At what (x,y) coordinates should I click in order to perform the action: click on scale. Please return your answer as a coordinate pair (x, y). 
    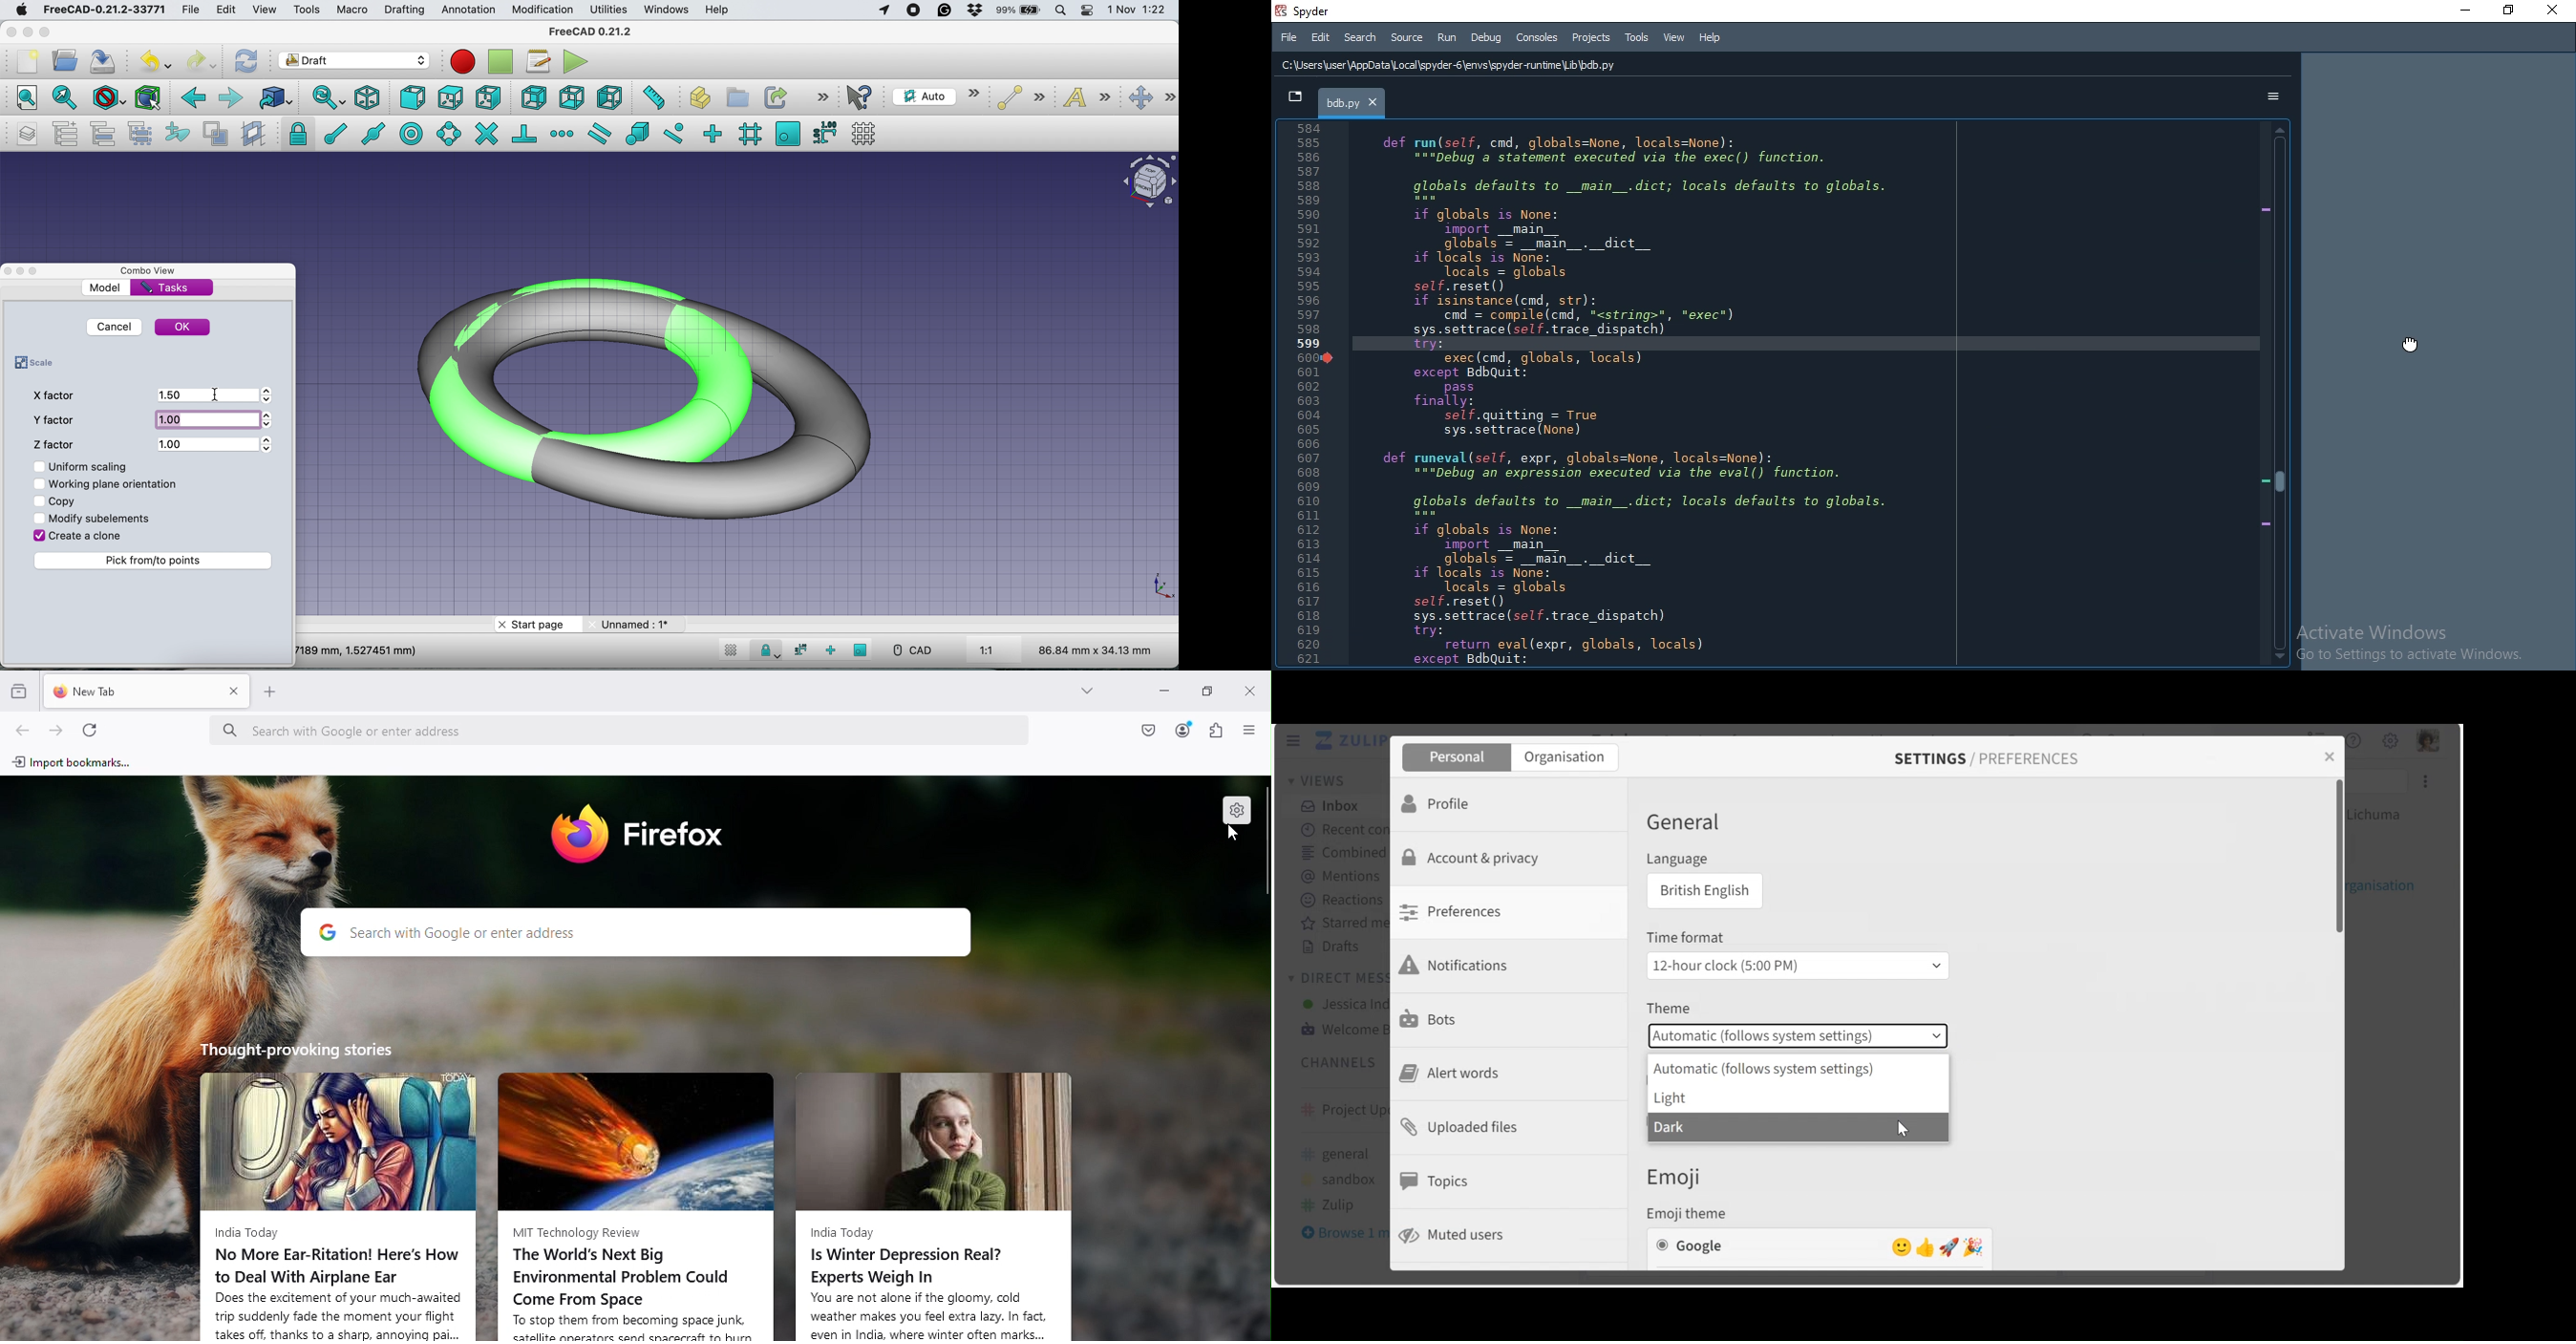
    Looking at the image, I should click on (31, 364).